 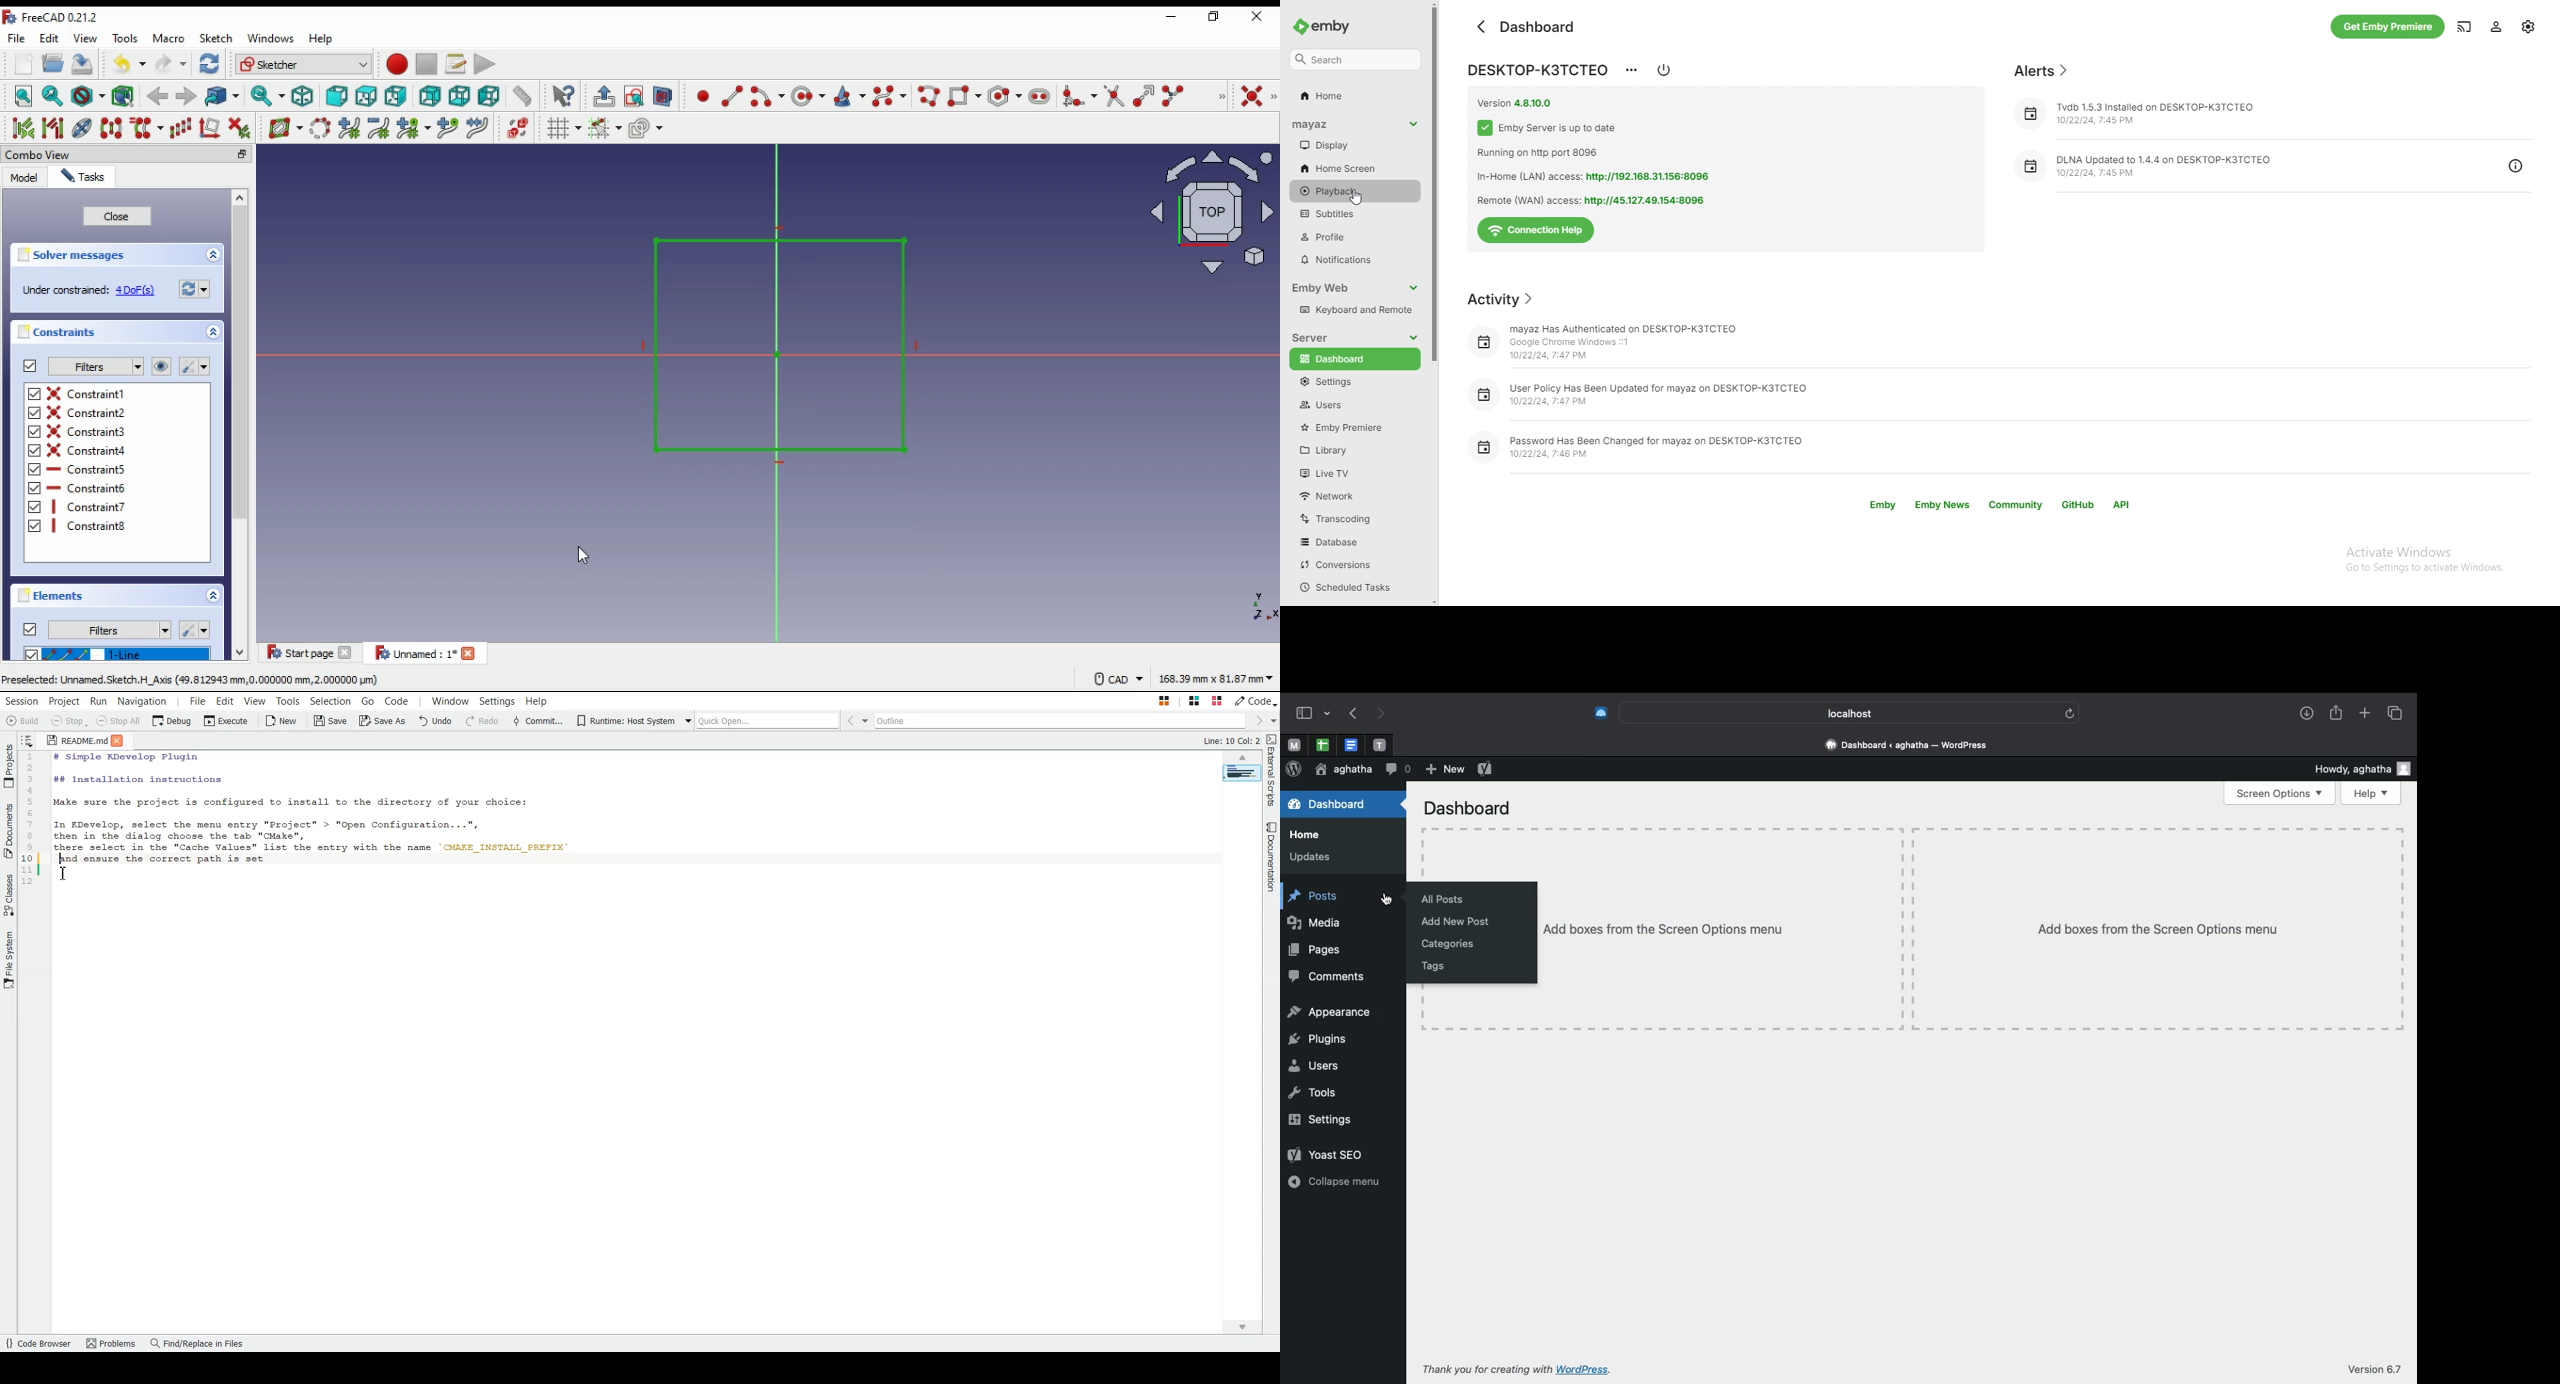 What do you see at coordinates (87, 38) in the screenshot?
I see `view` at bounding box center [87, 38].